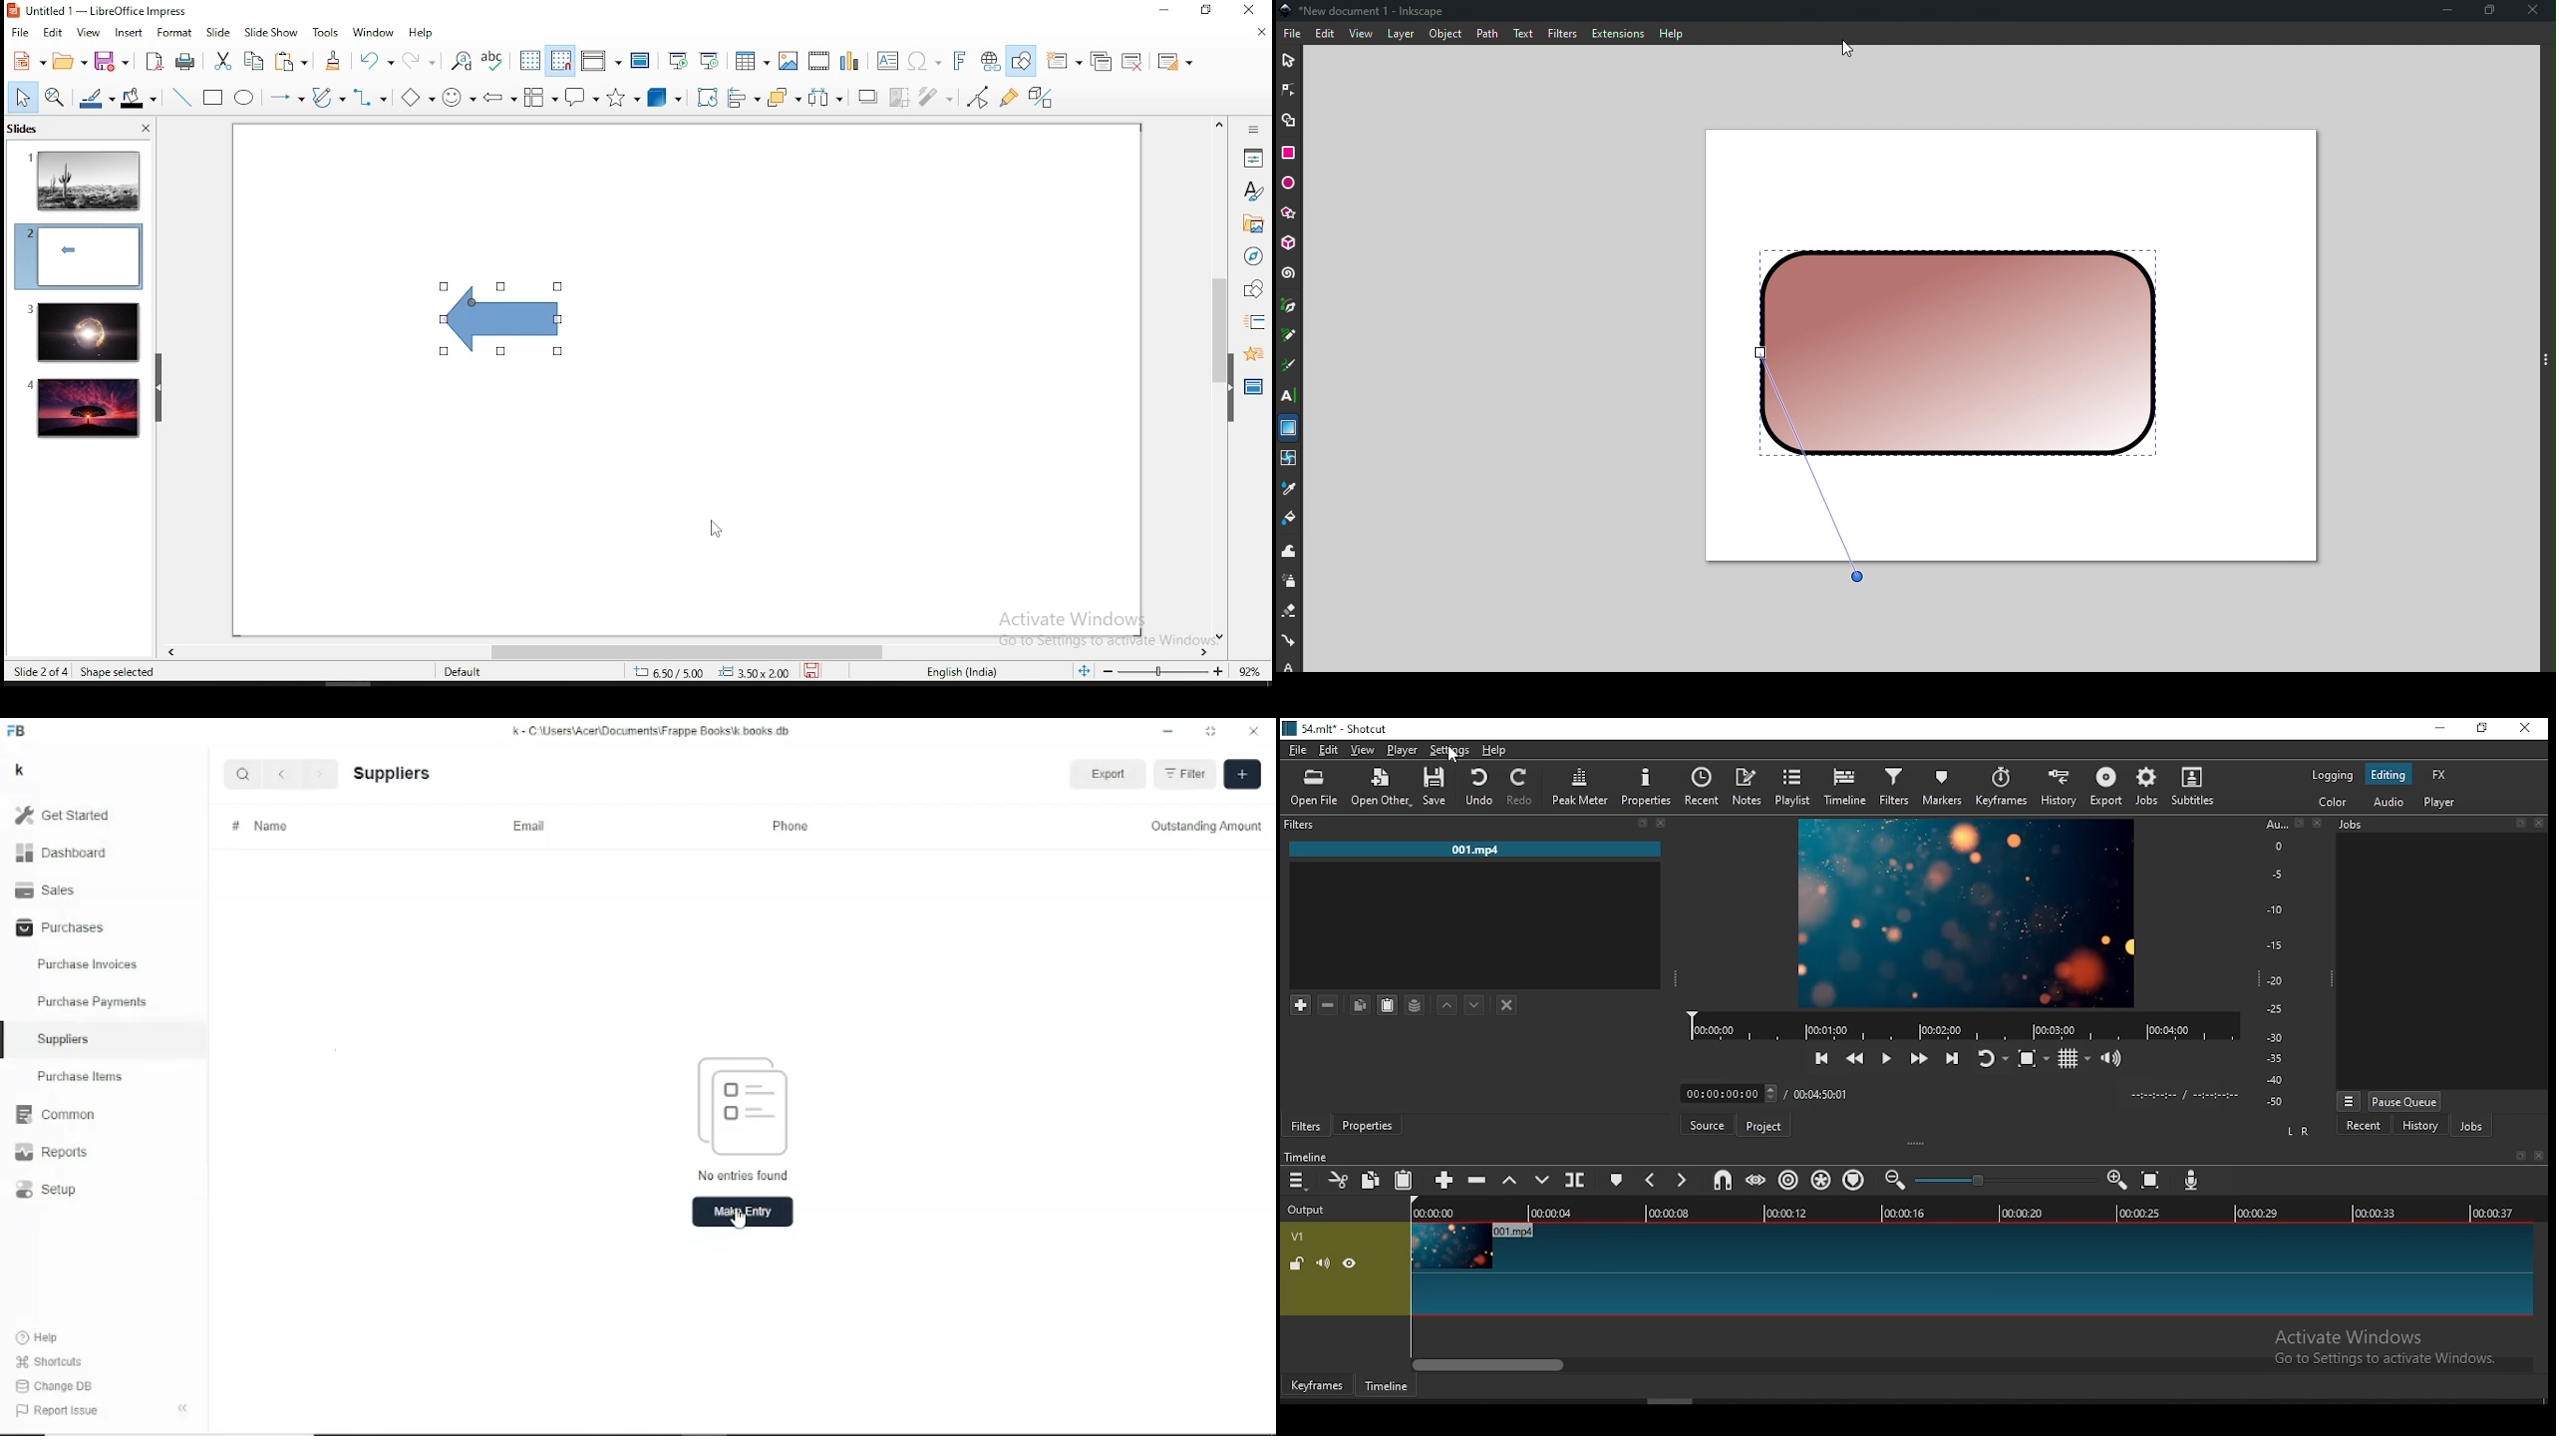 This screenshot has width=2576, height=1456. I want to click on Node tool, so click(1291, 87).